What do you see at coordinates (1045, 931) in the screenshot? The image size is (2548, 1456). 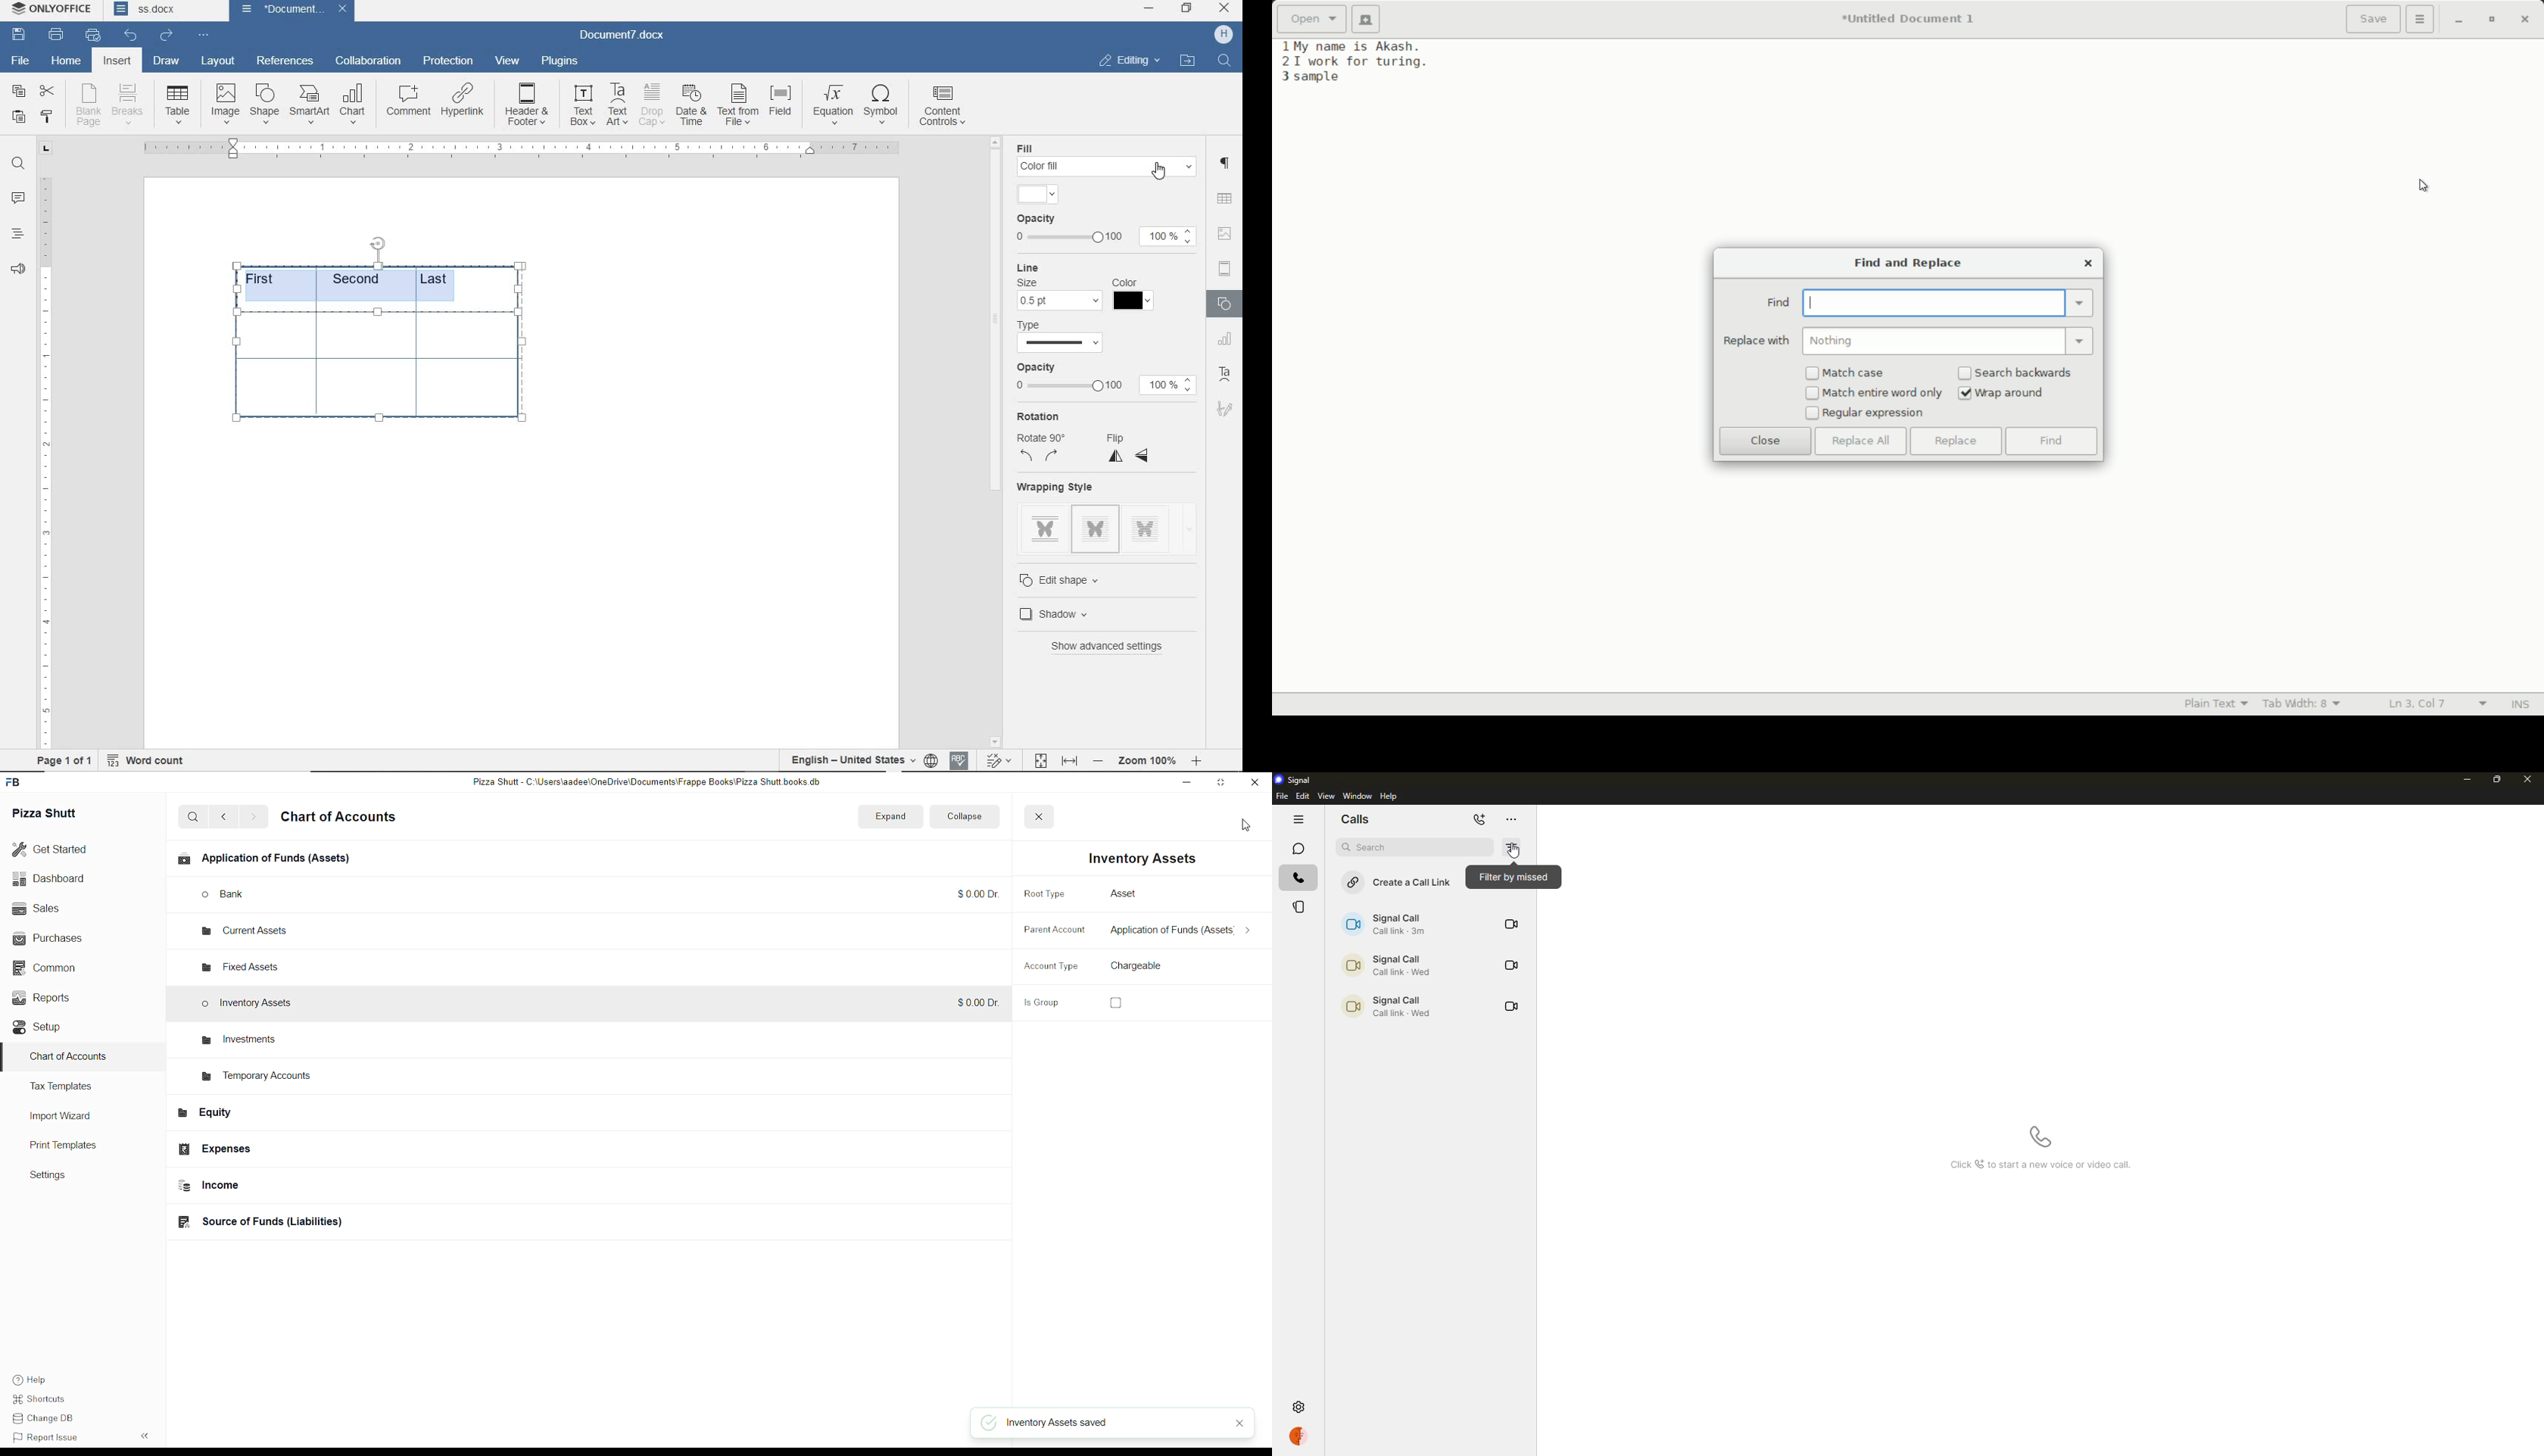 I see `Parent Account` at bounding box center [1045, 931].